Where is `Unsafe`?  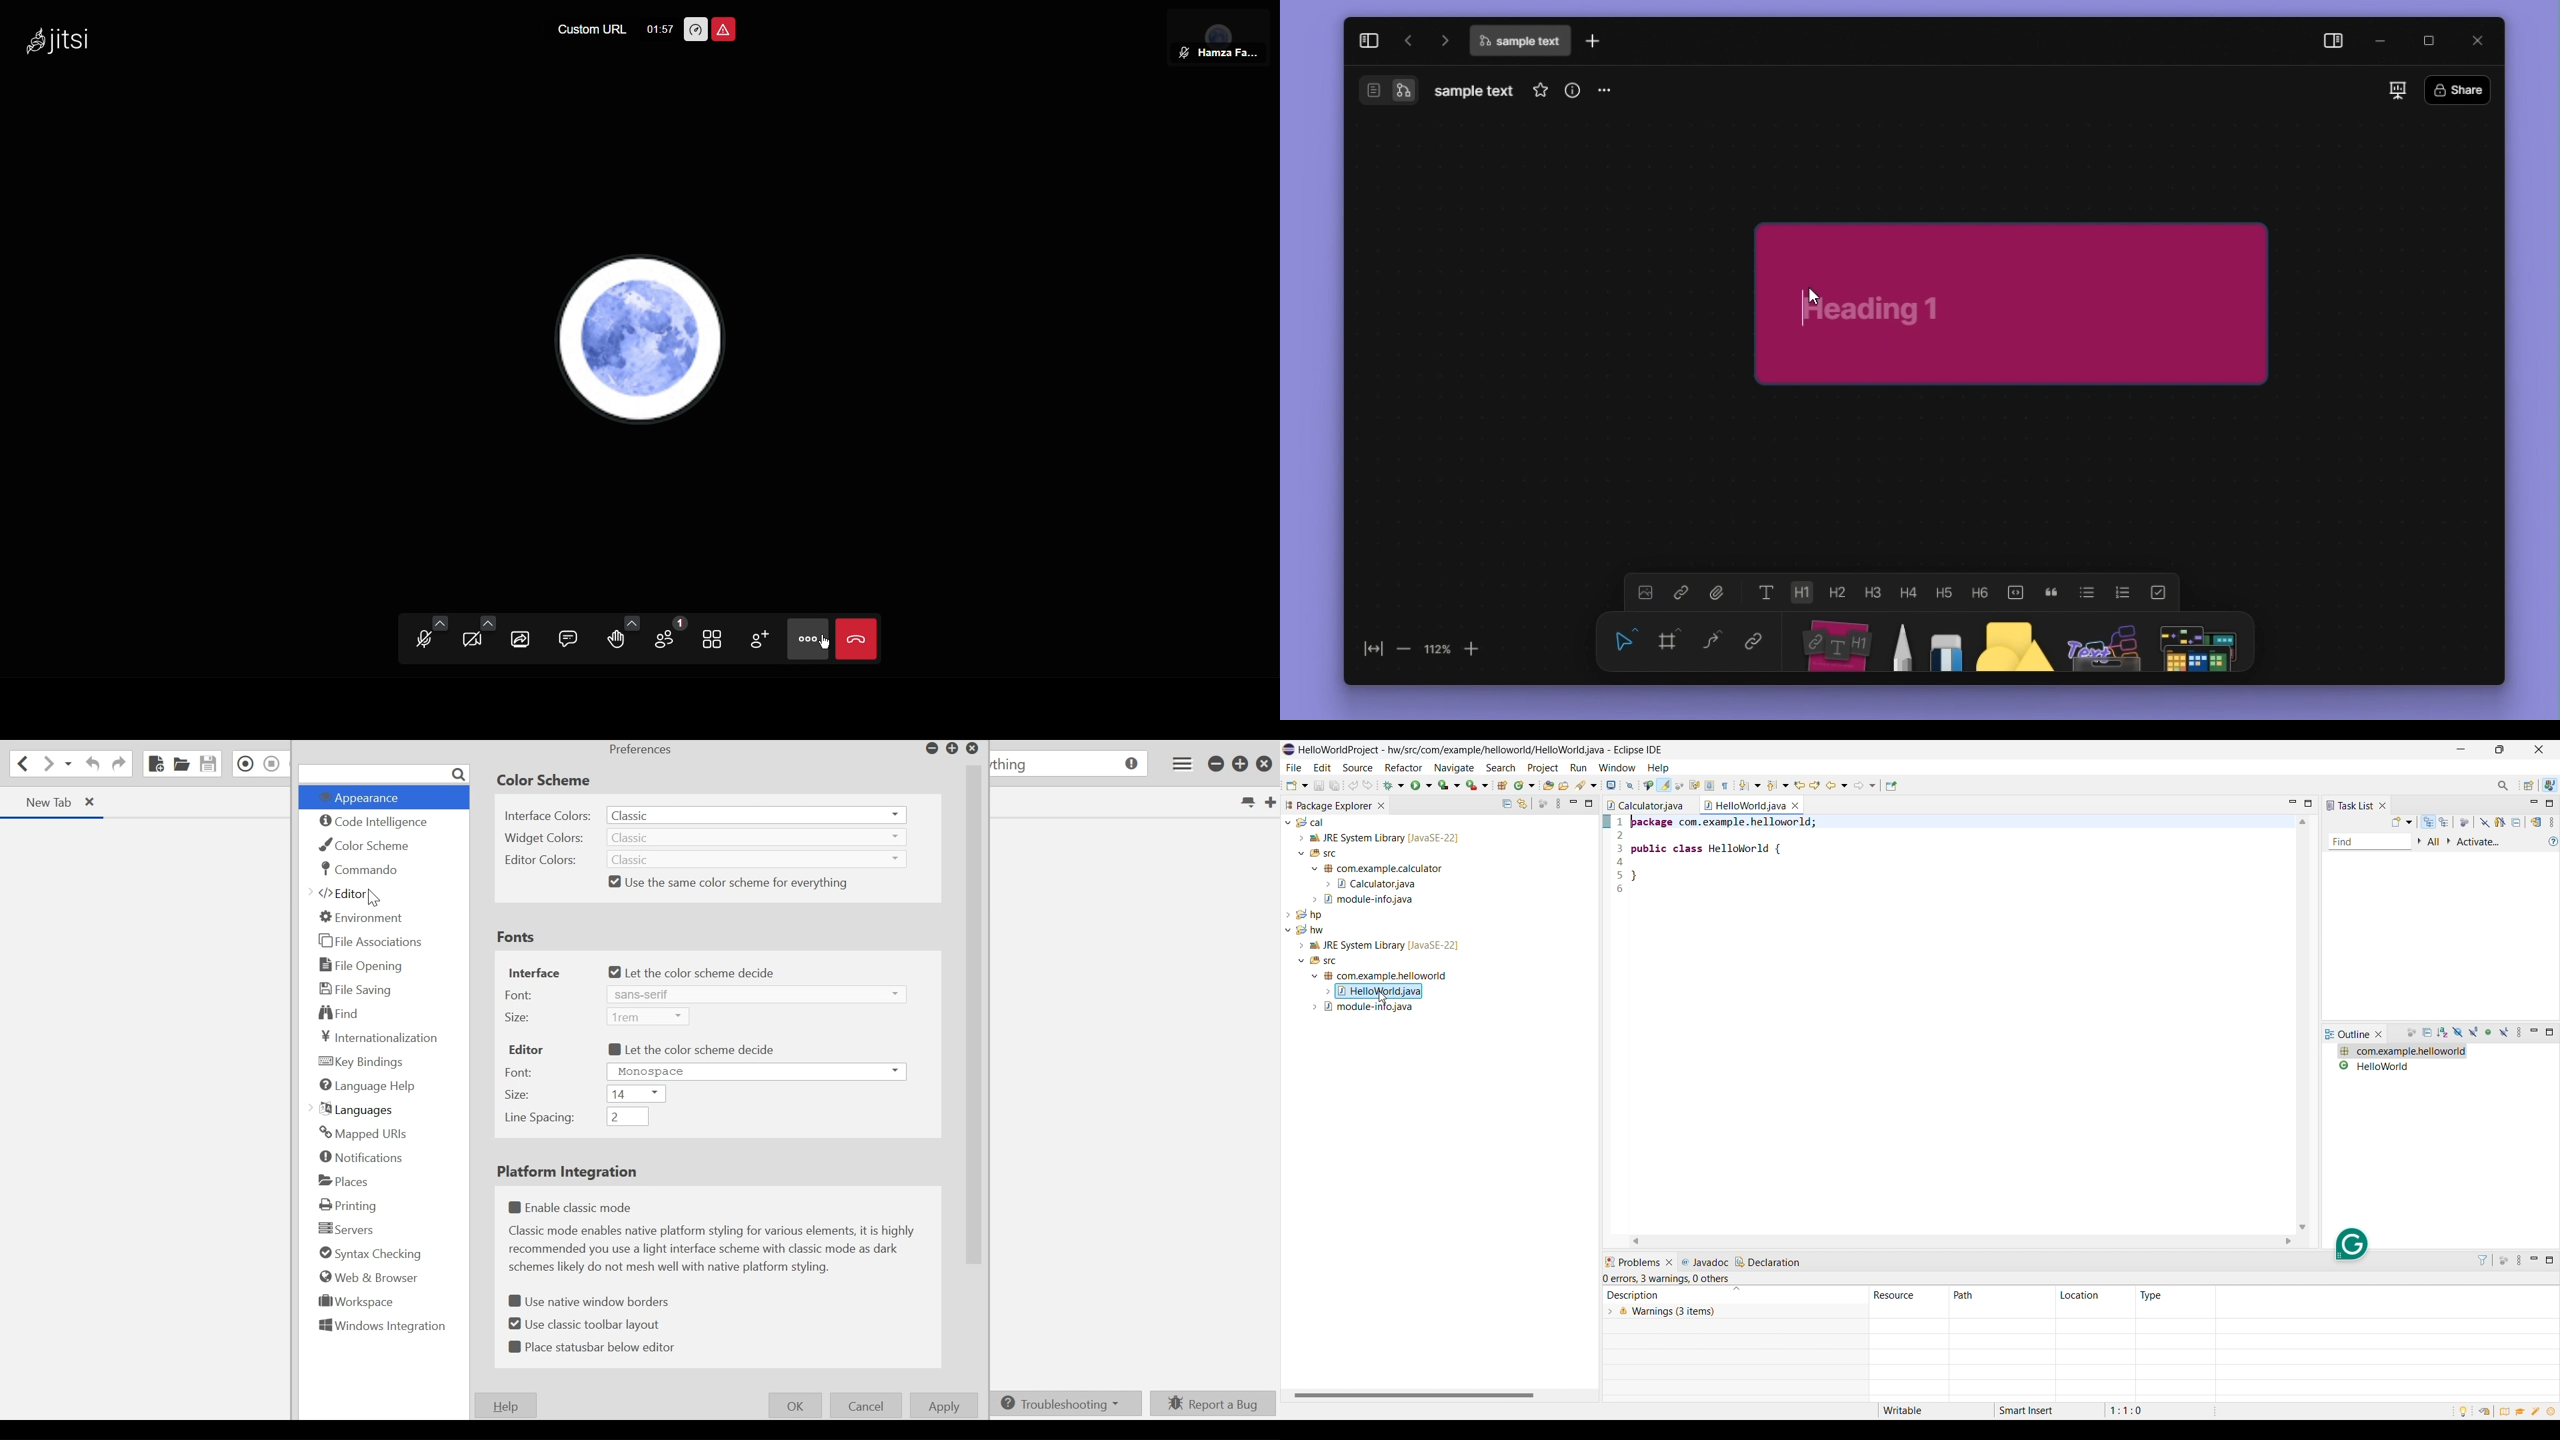 Unsafe is located at coordinates (724, 29).